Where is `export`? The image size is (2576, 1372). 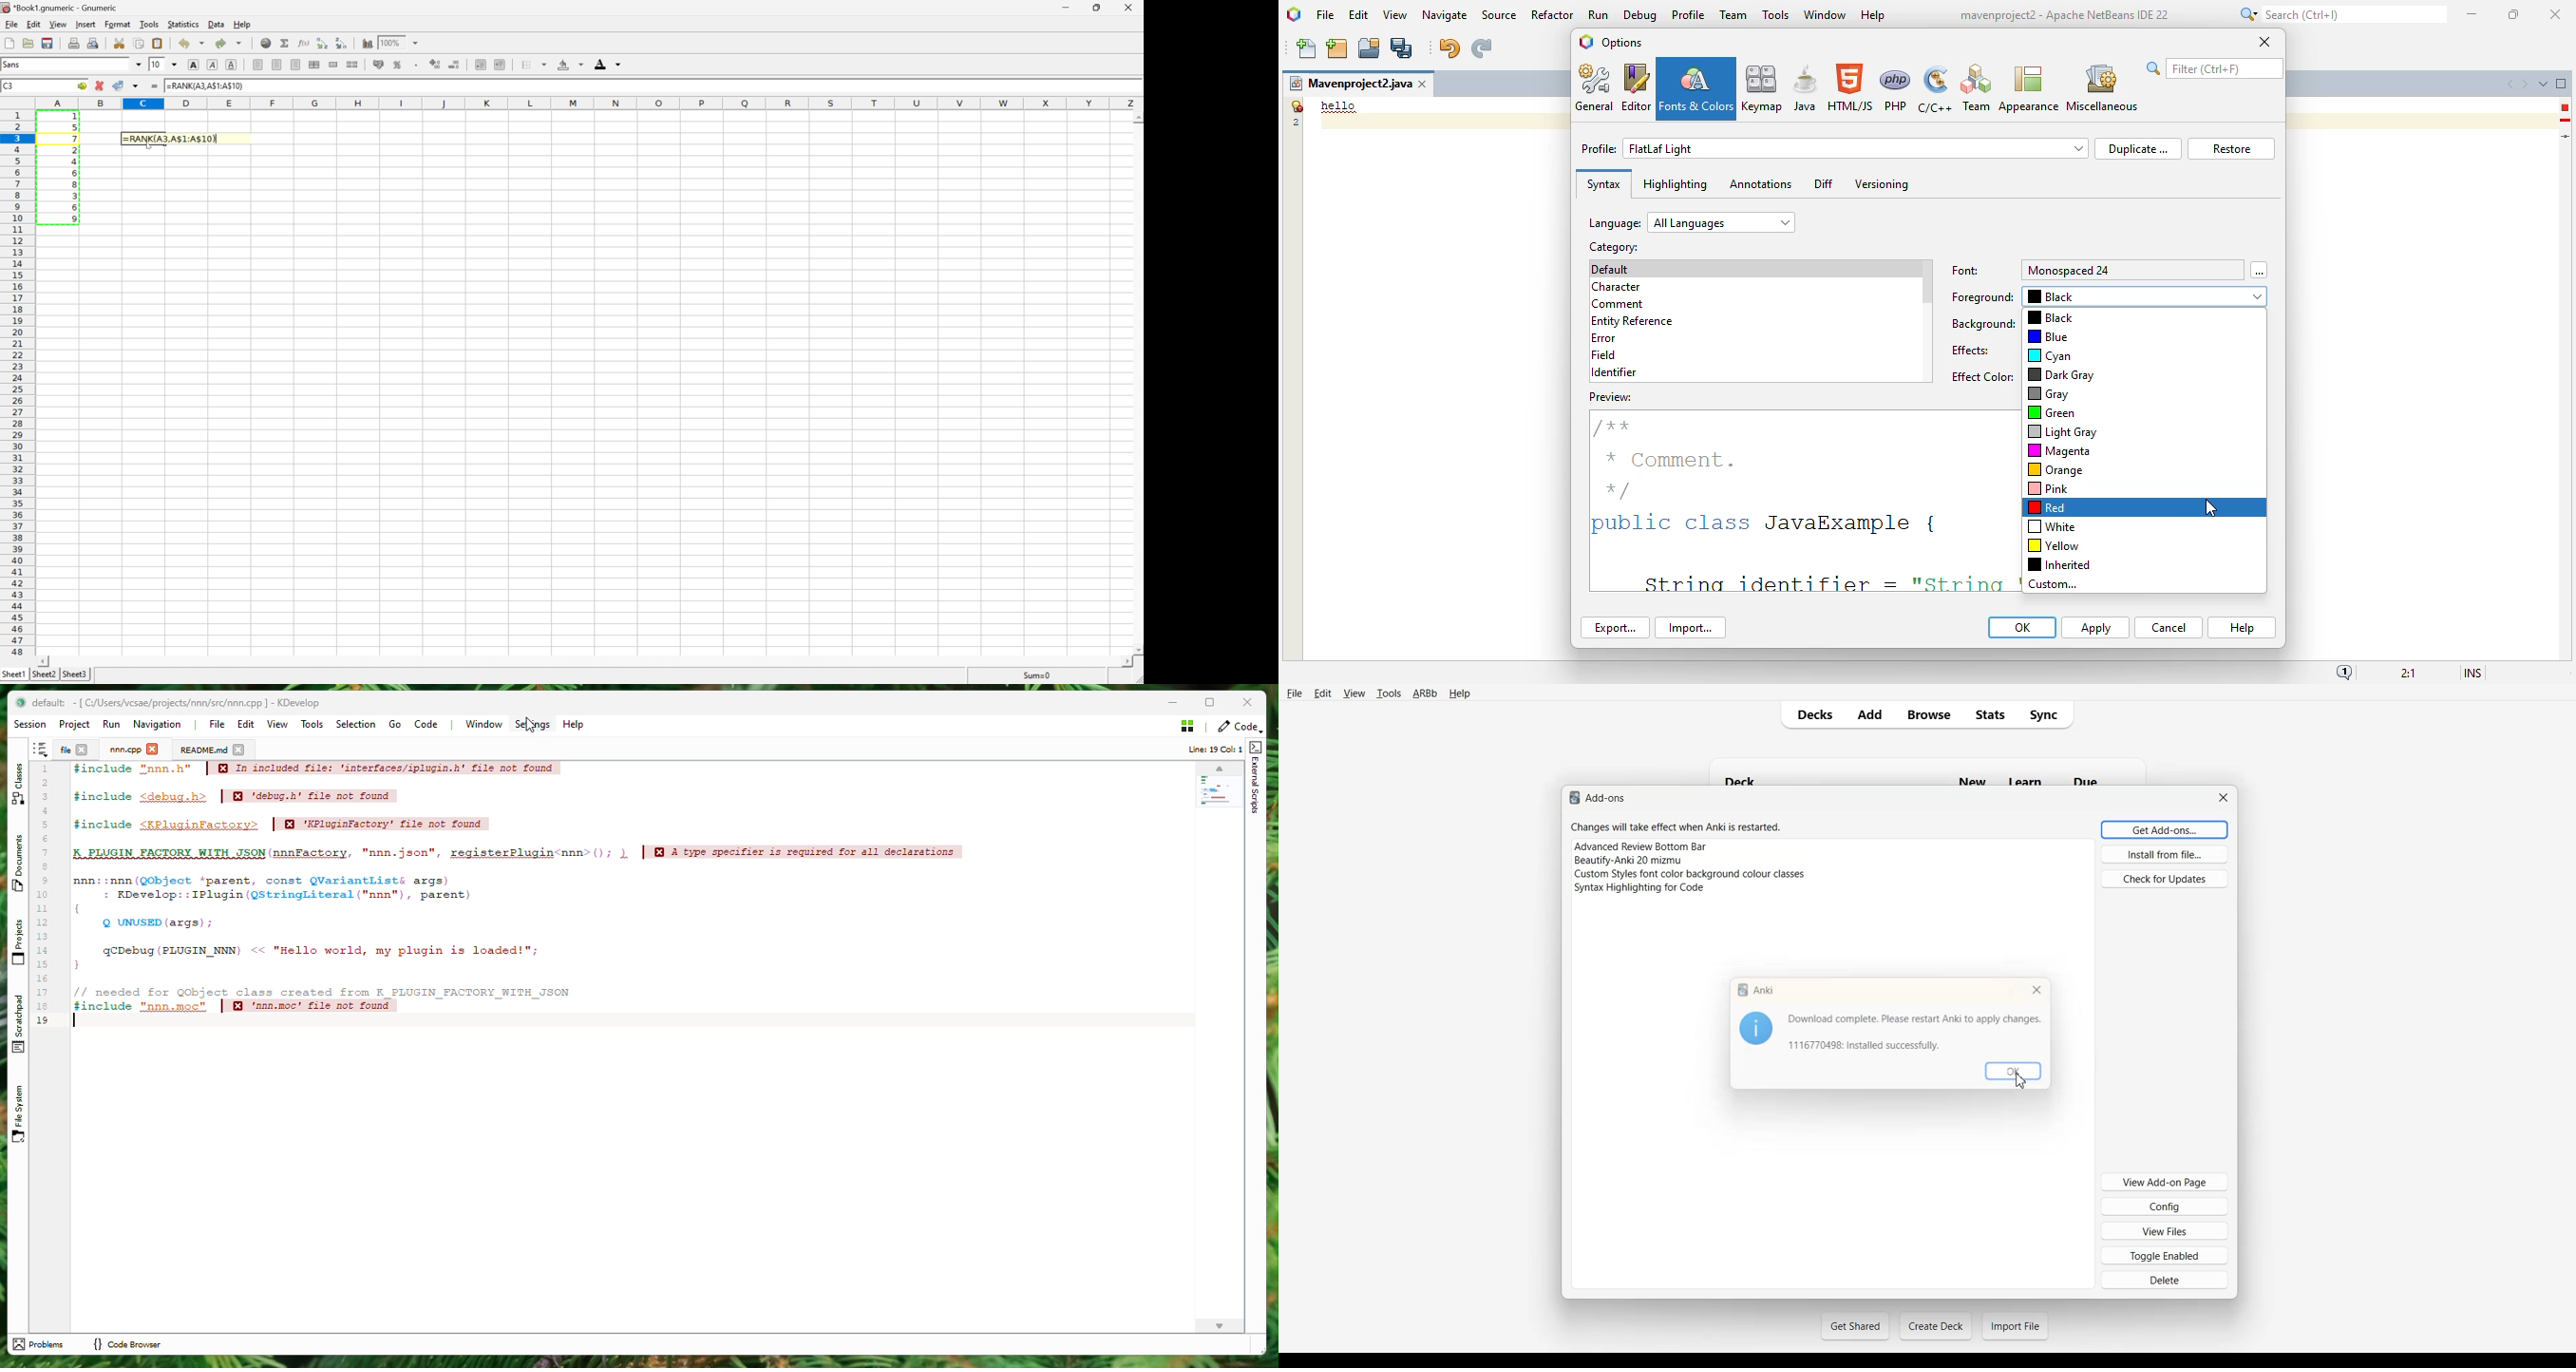 export is located at coordinates (1616, 627).